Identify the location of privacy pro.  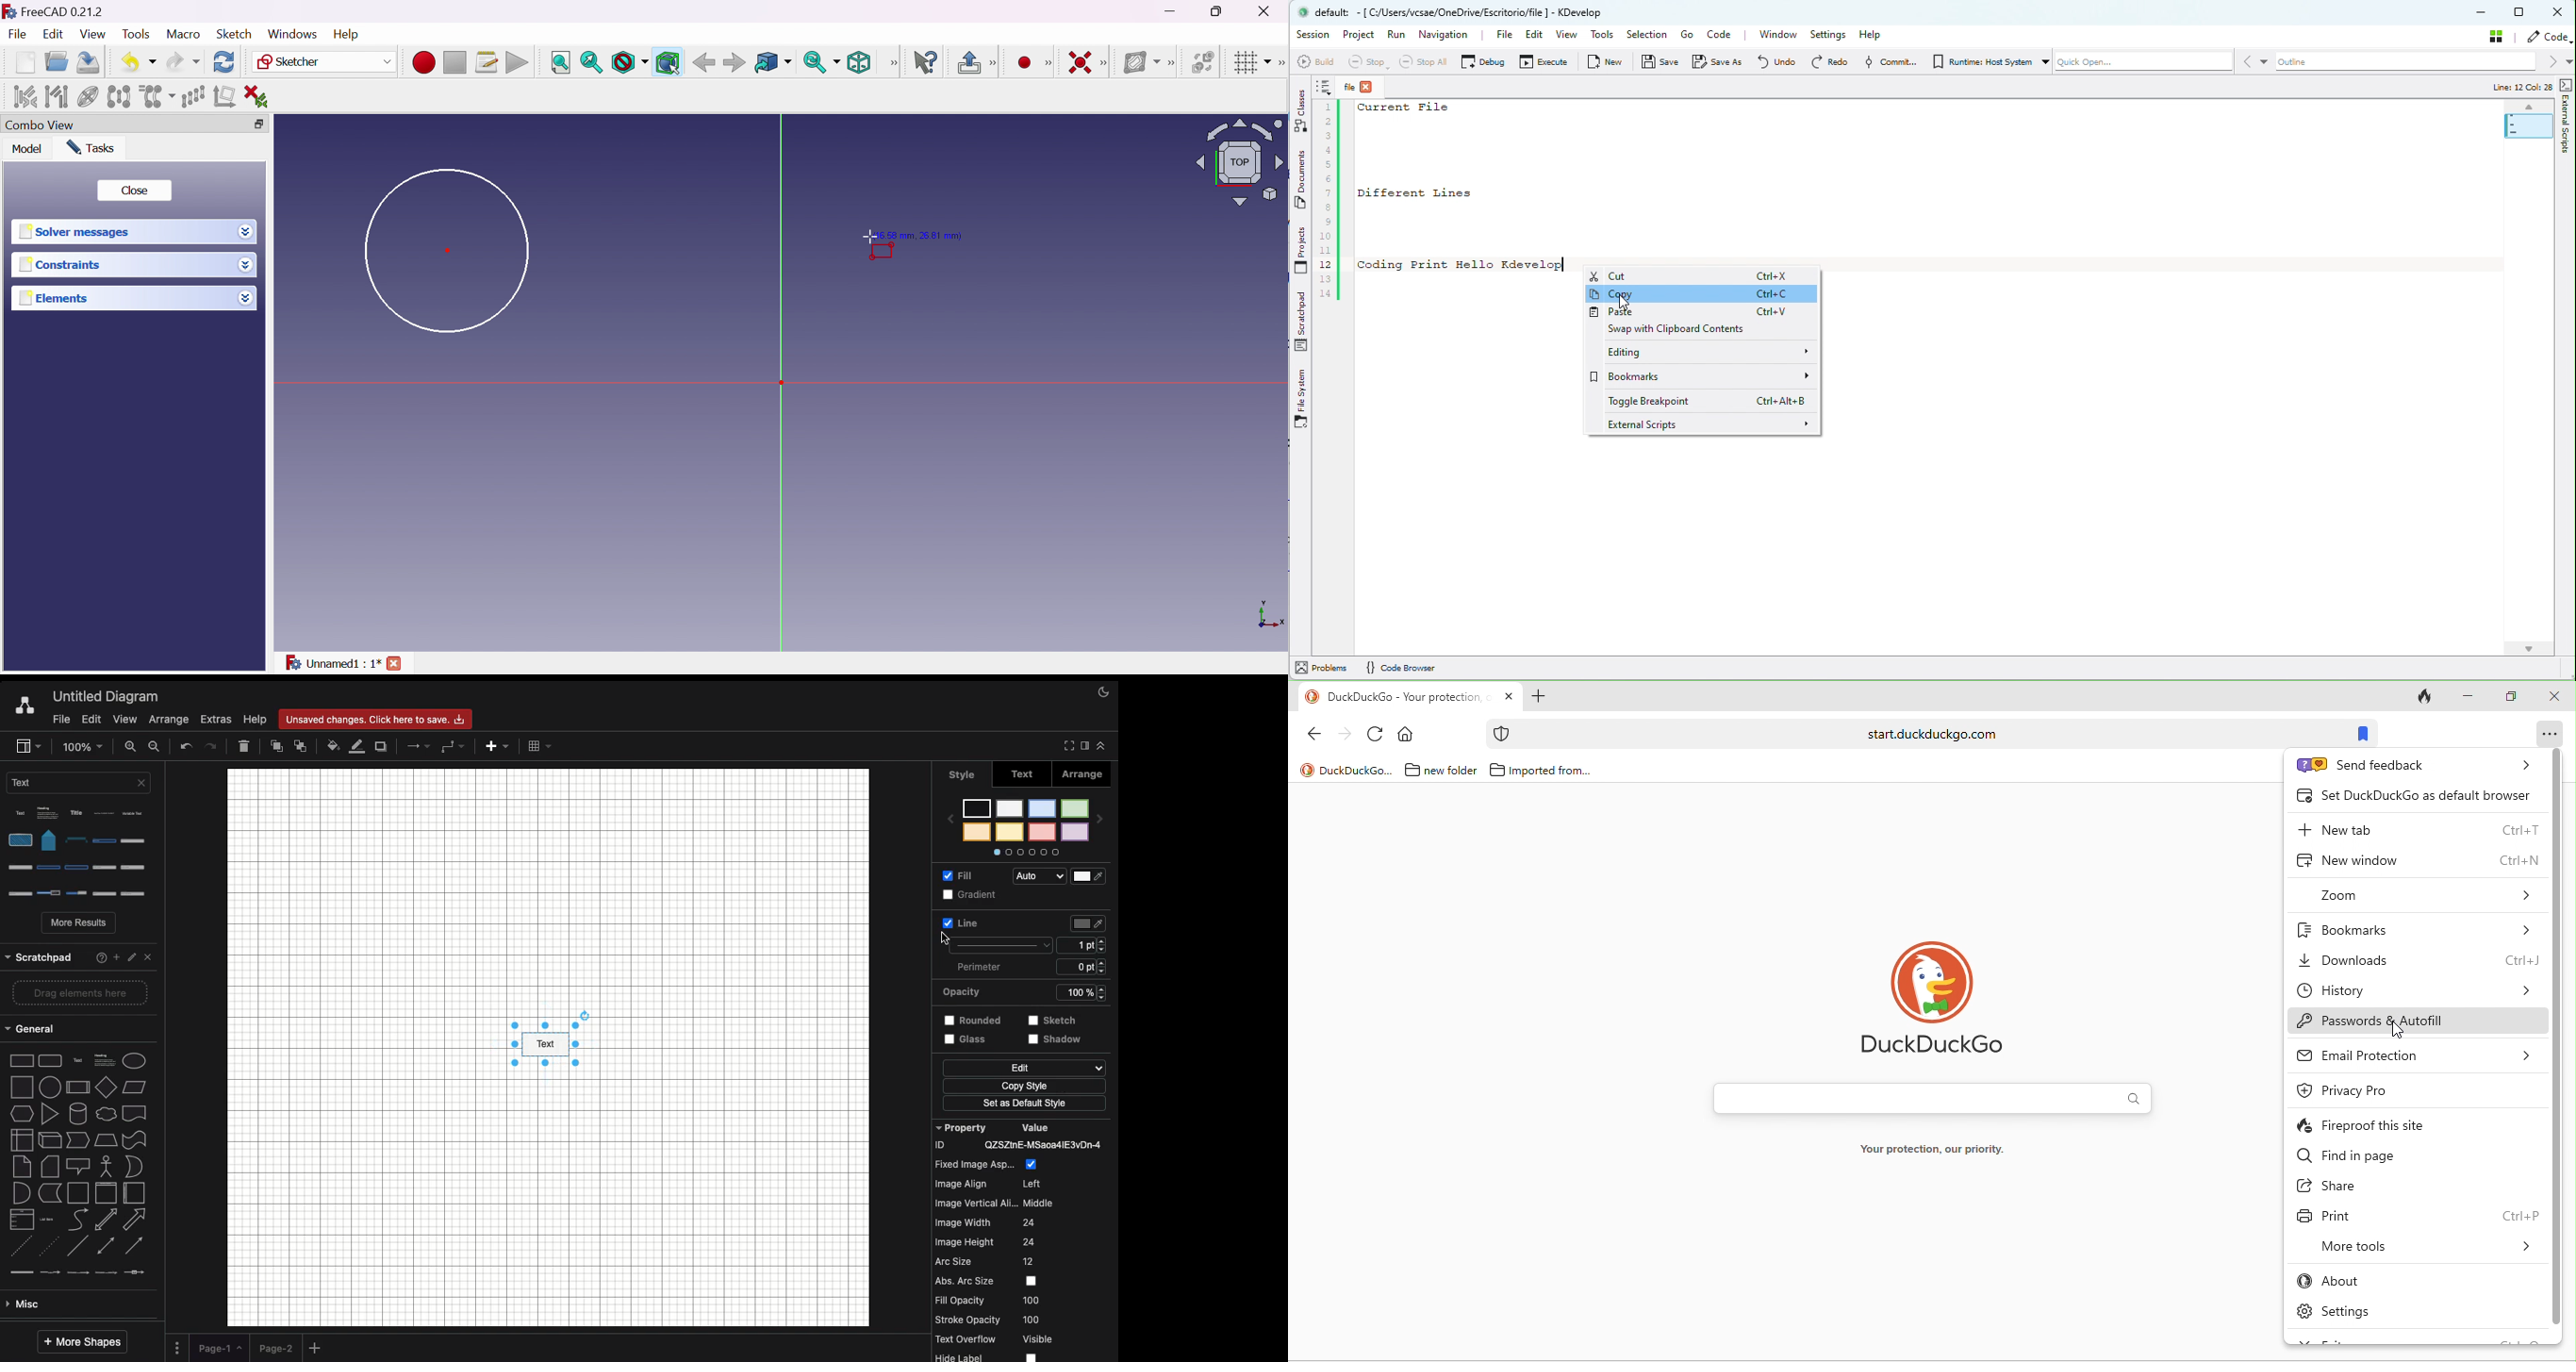
(2401, 1085).